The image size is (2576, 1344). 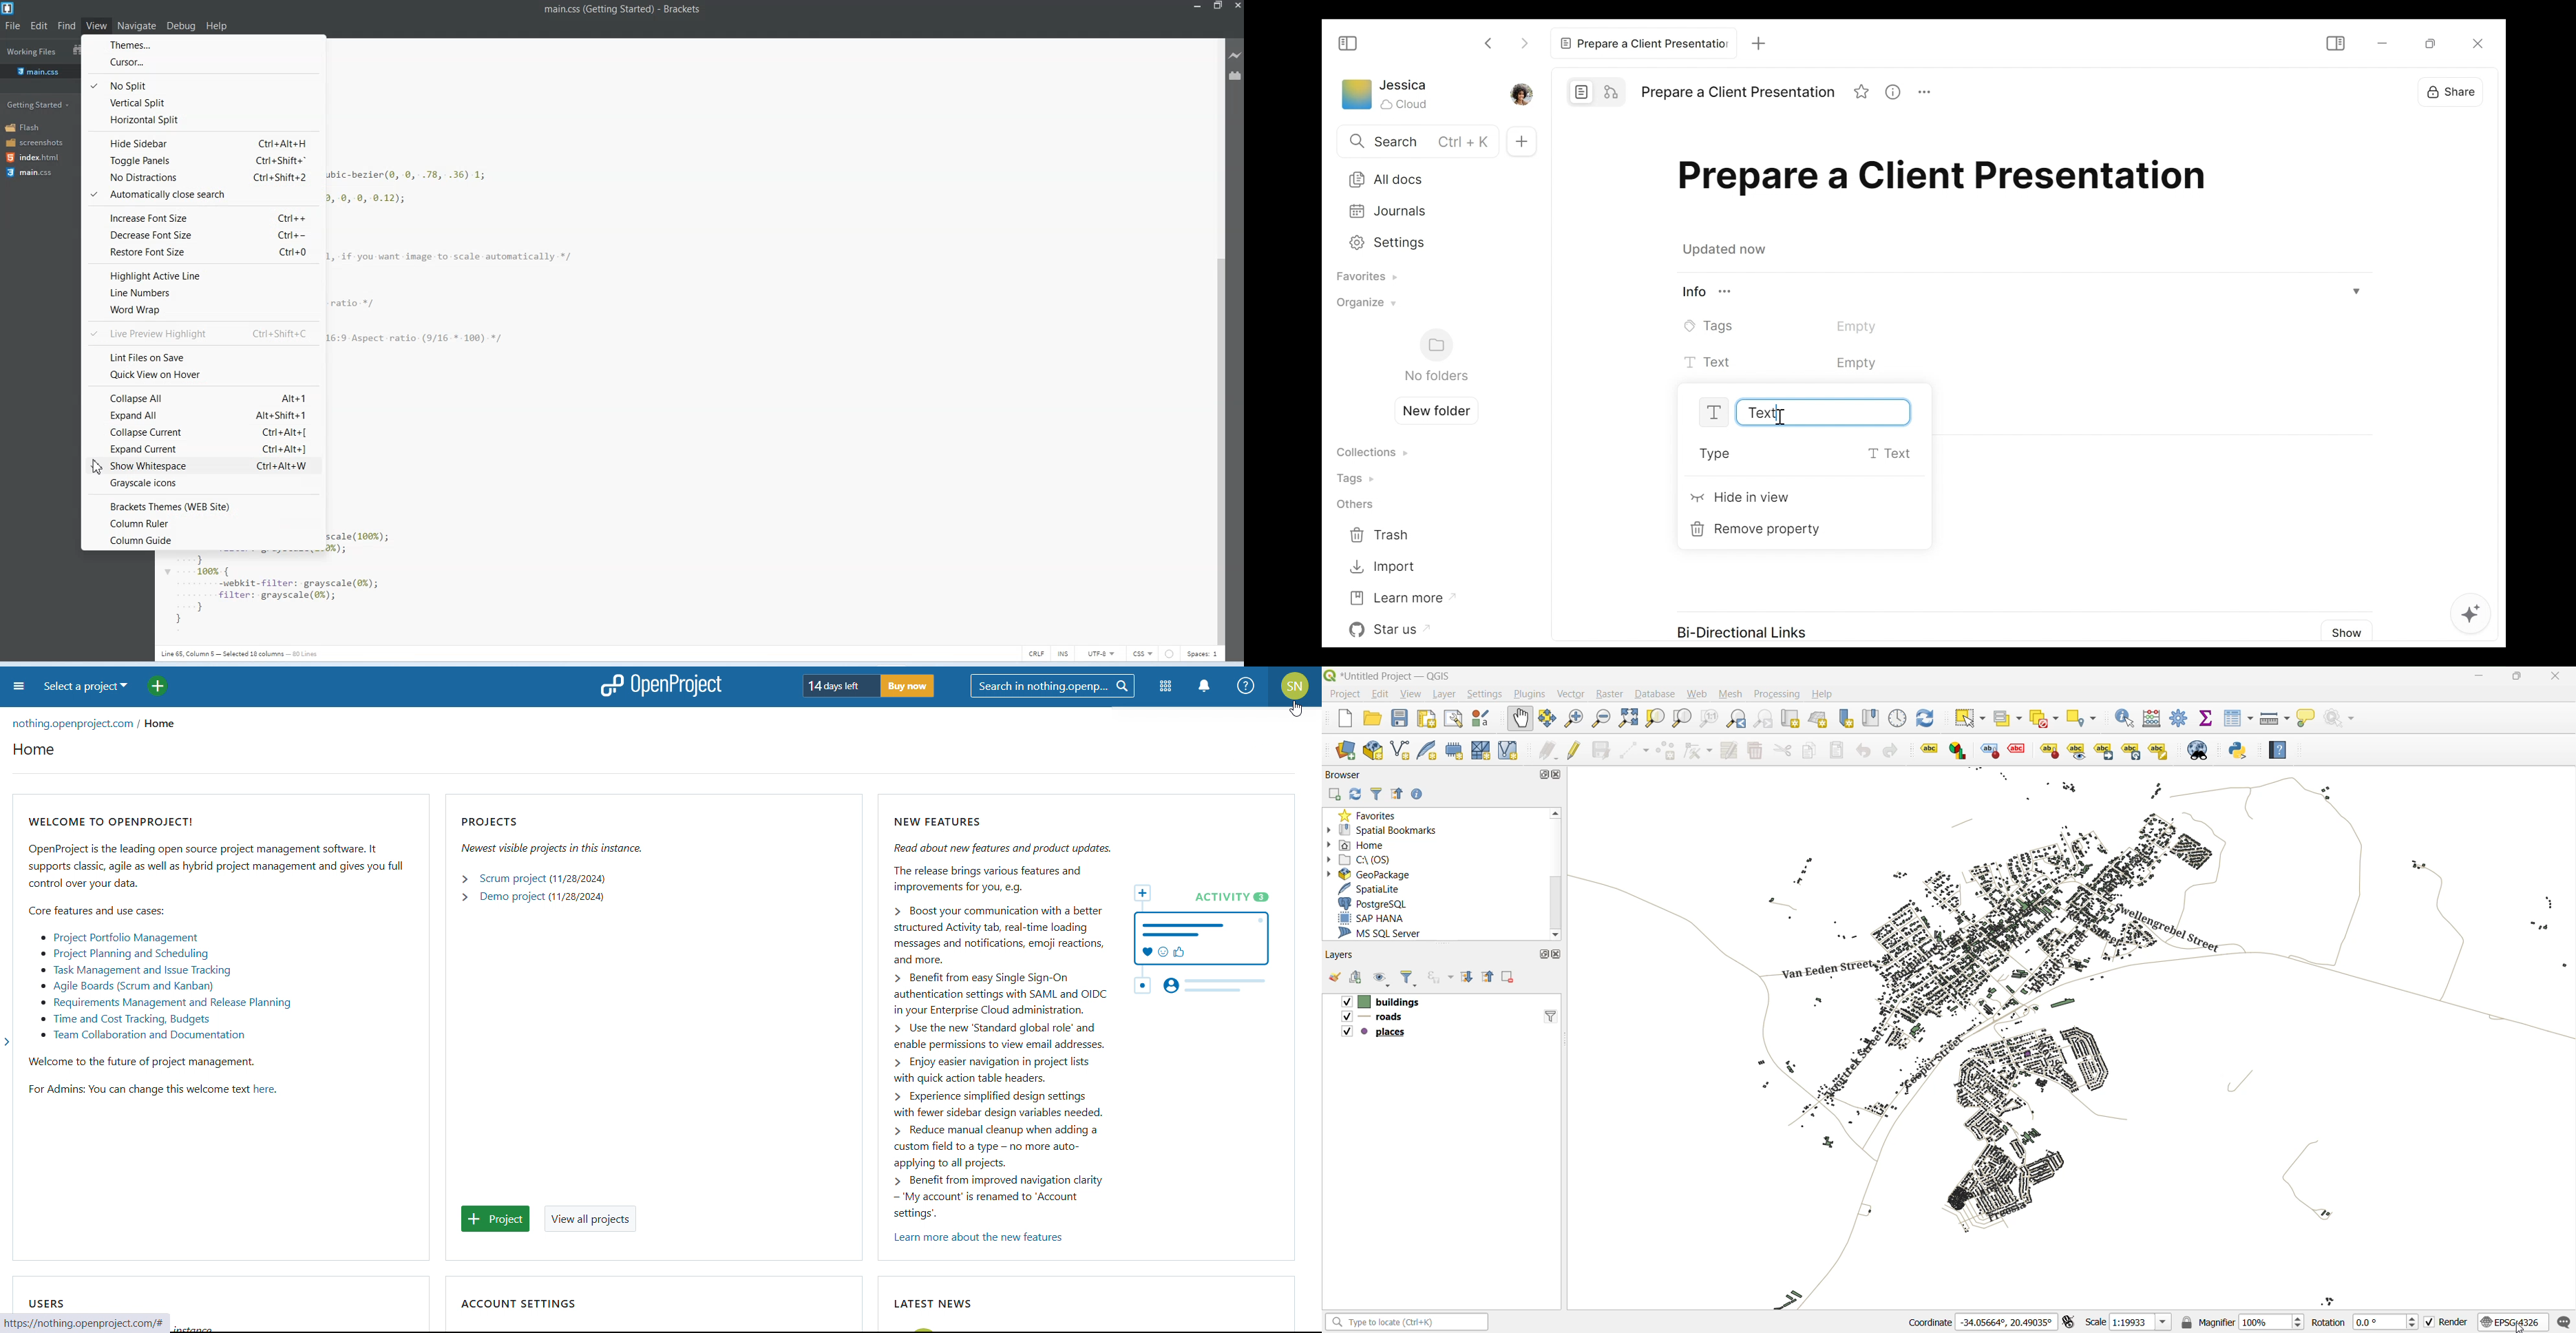 I want to click on style manager, so click(x=1481, y=718).